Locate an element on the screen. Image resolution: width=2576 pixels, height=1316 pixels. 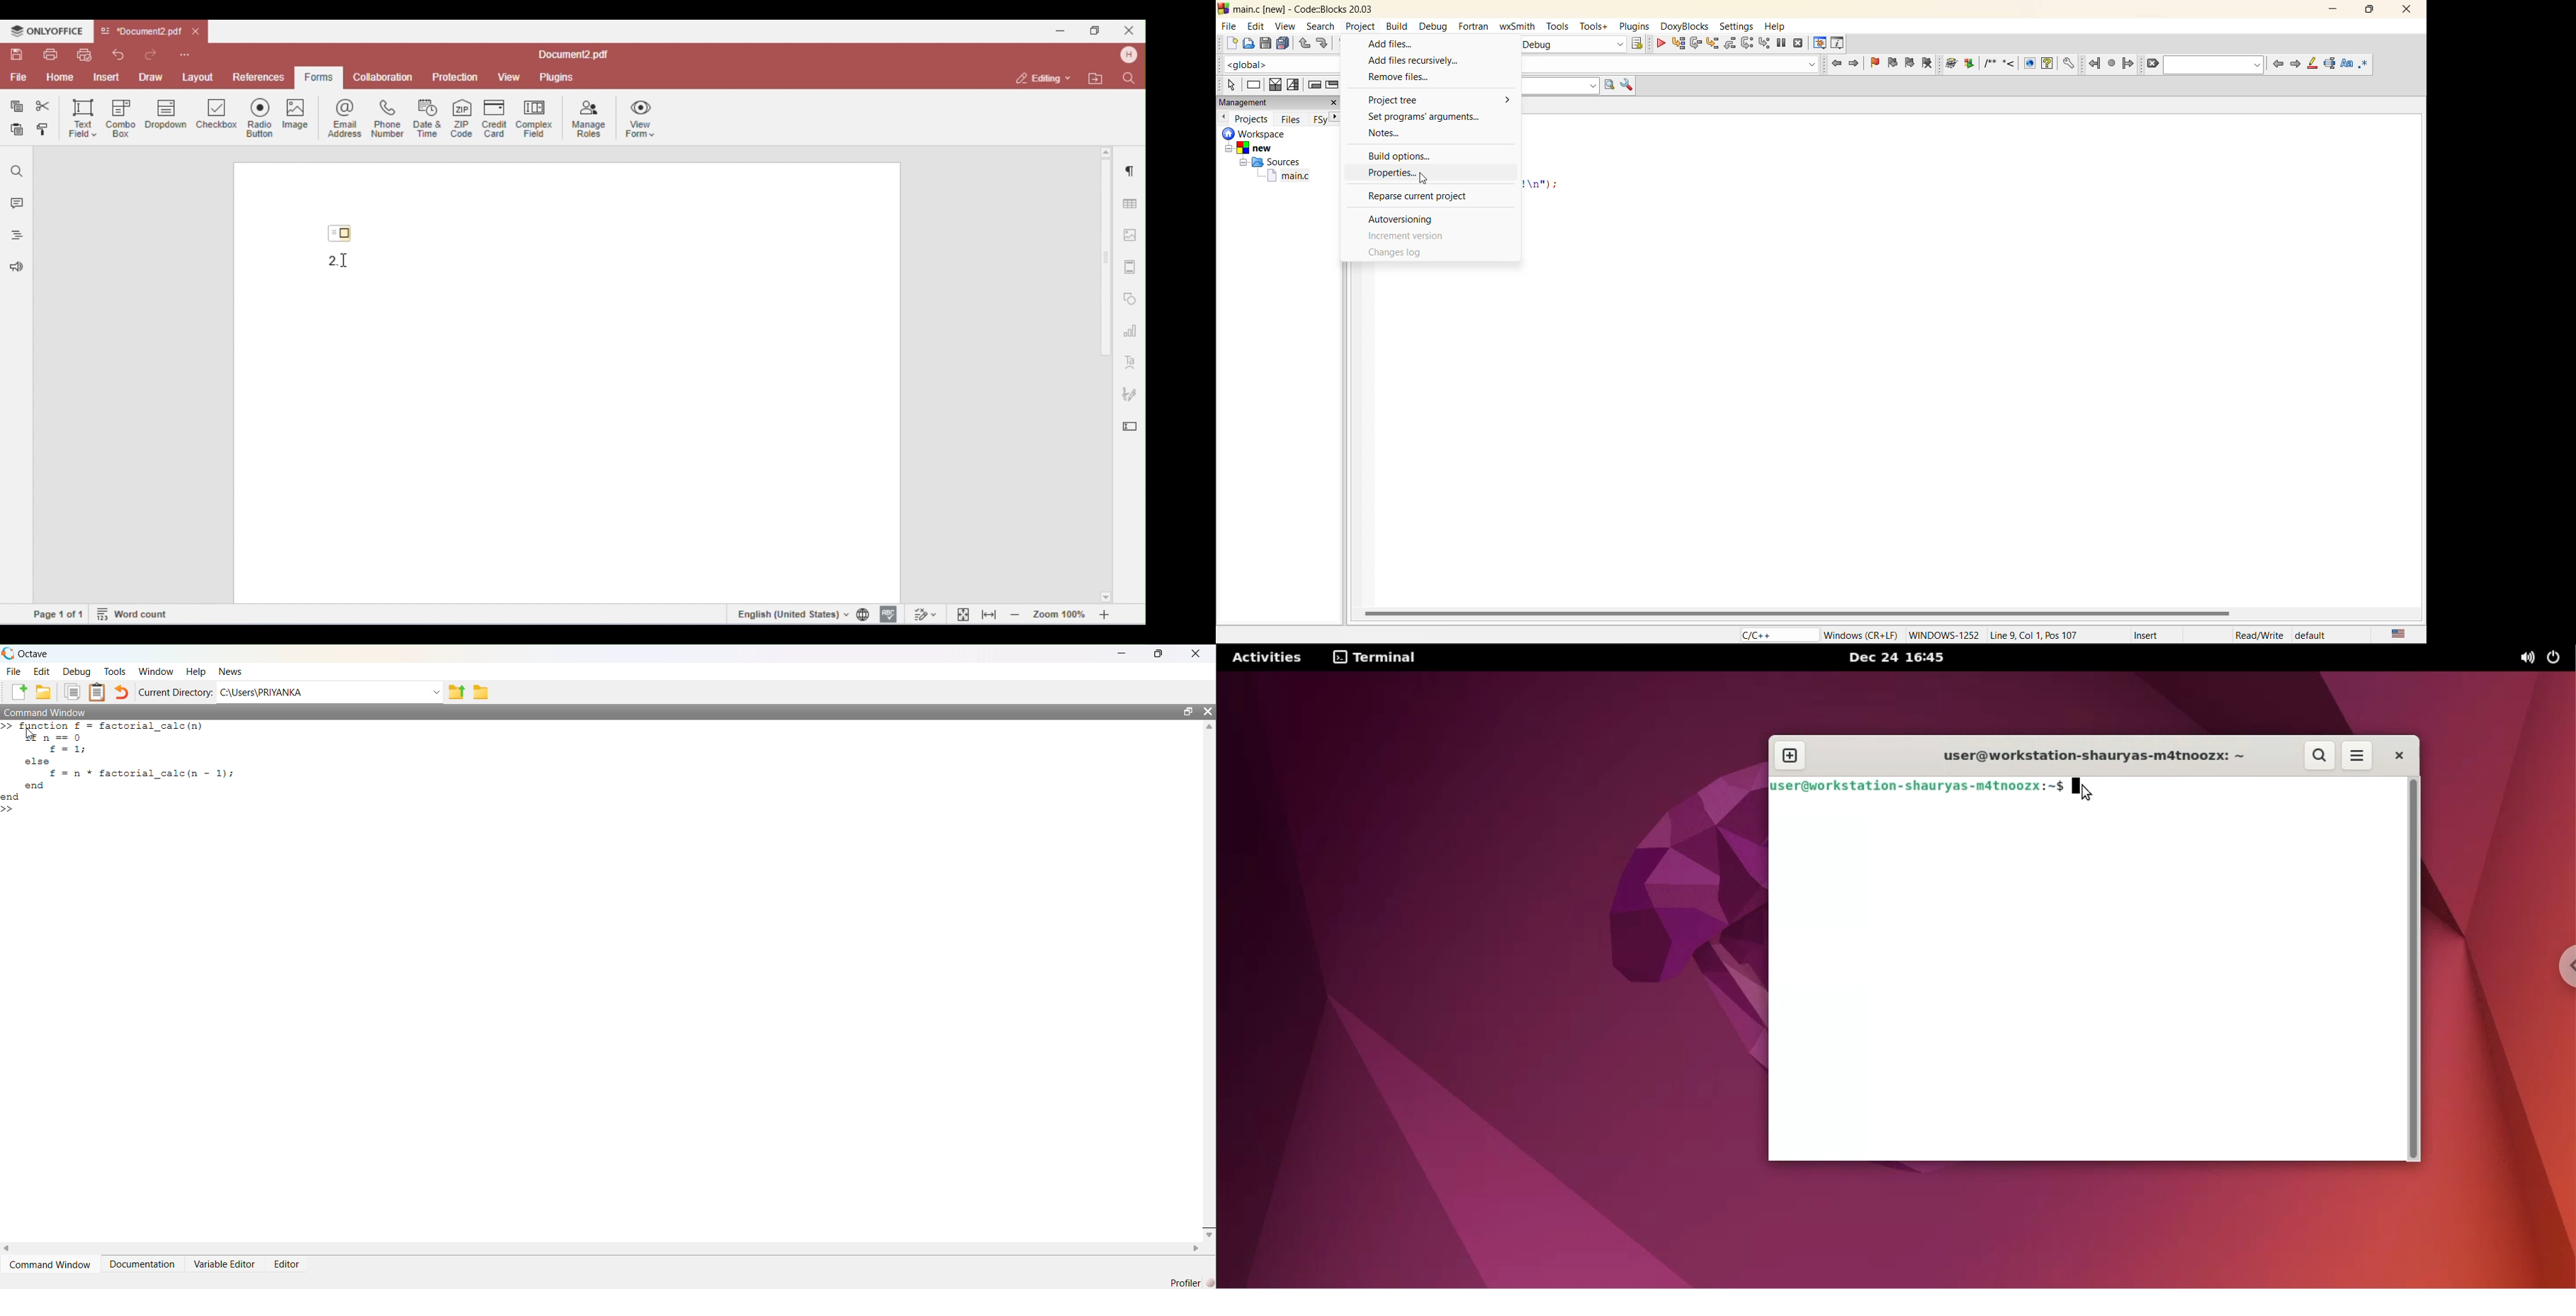
Insert a line comment at the current cursor position is located at coordinates (2009, 63).